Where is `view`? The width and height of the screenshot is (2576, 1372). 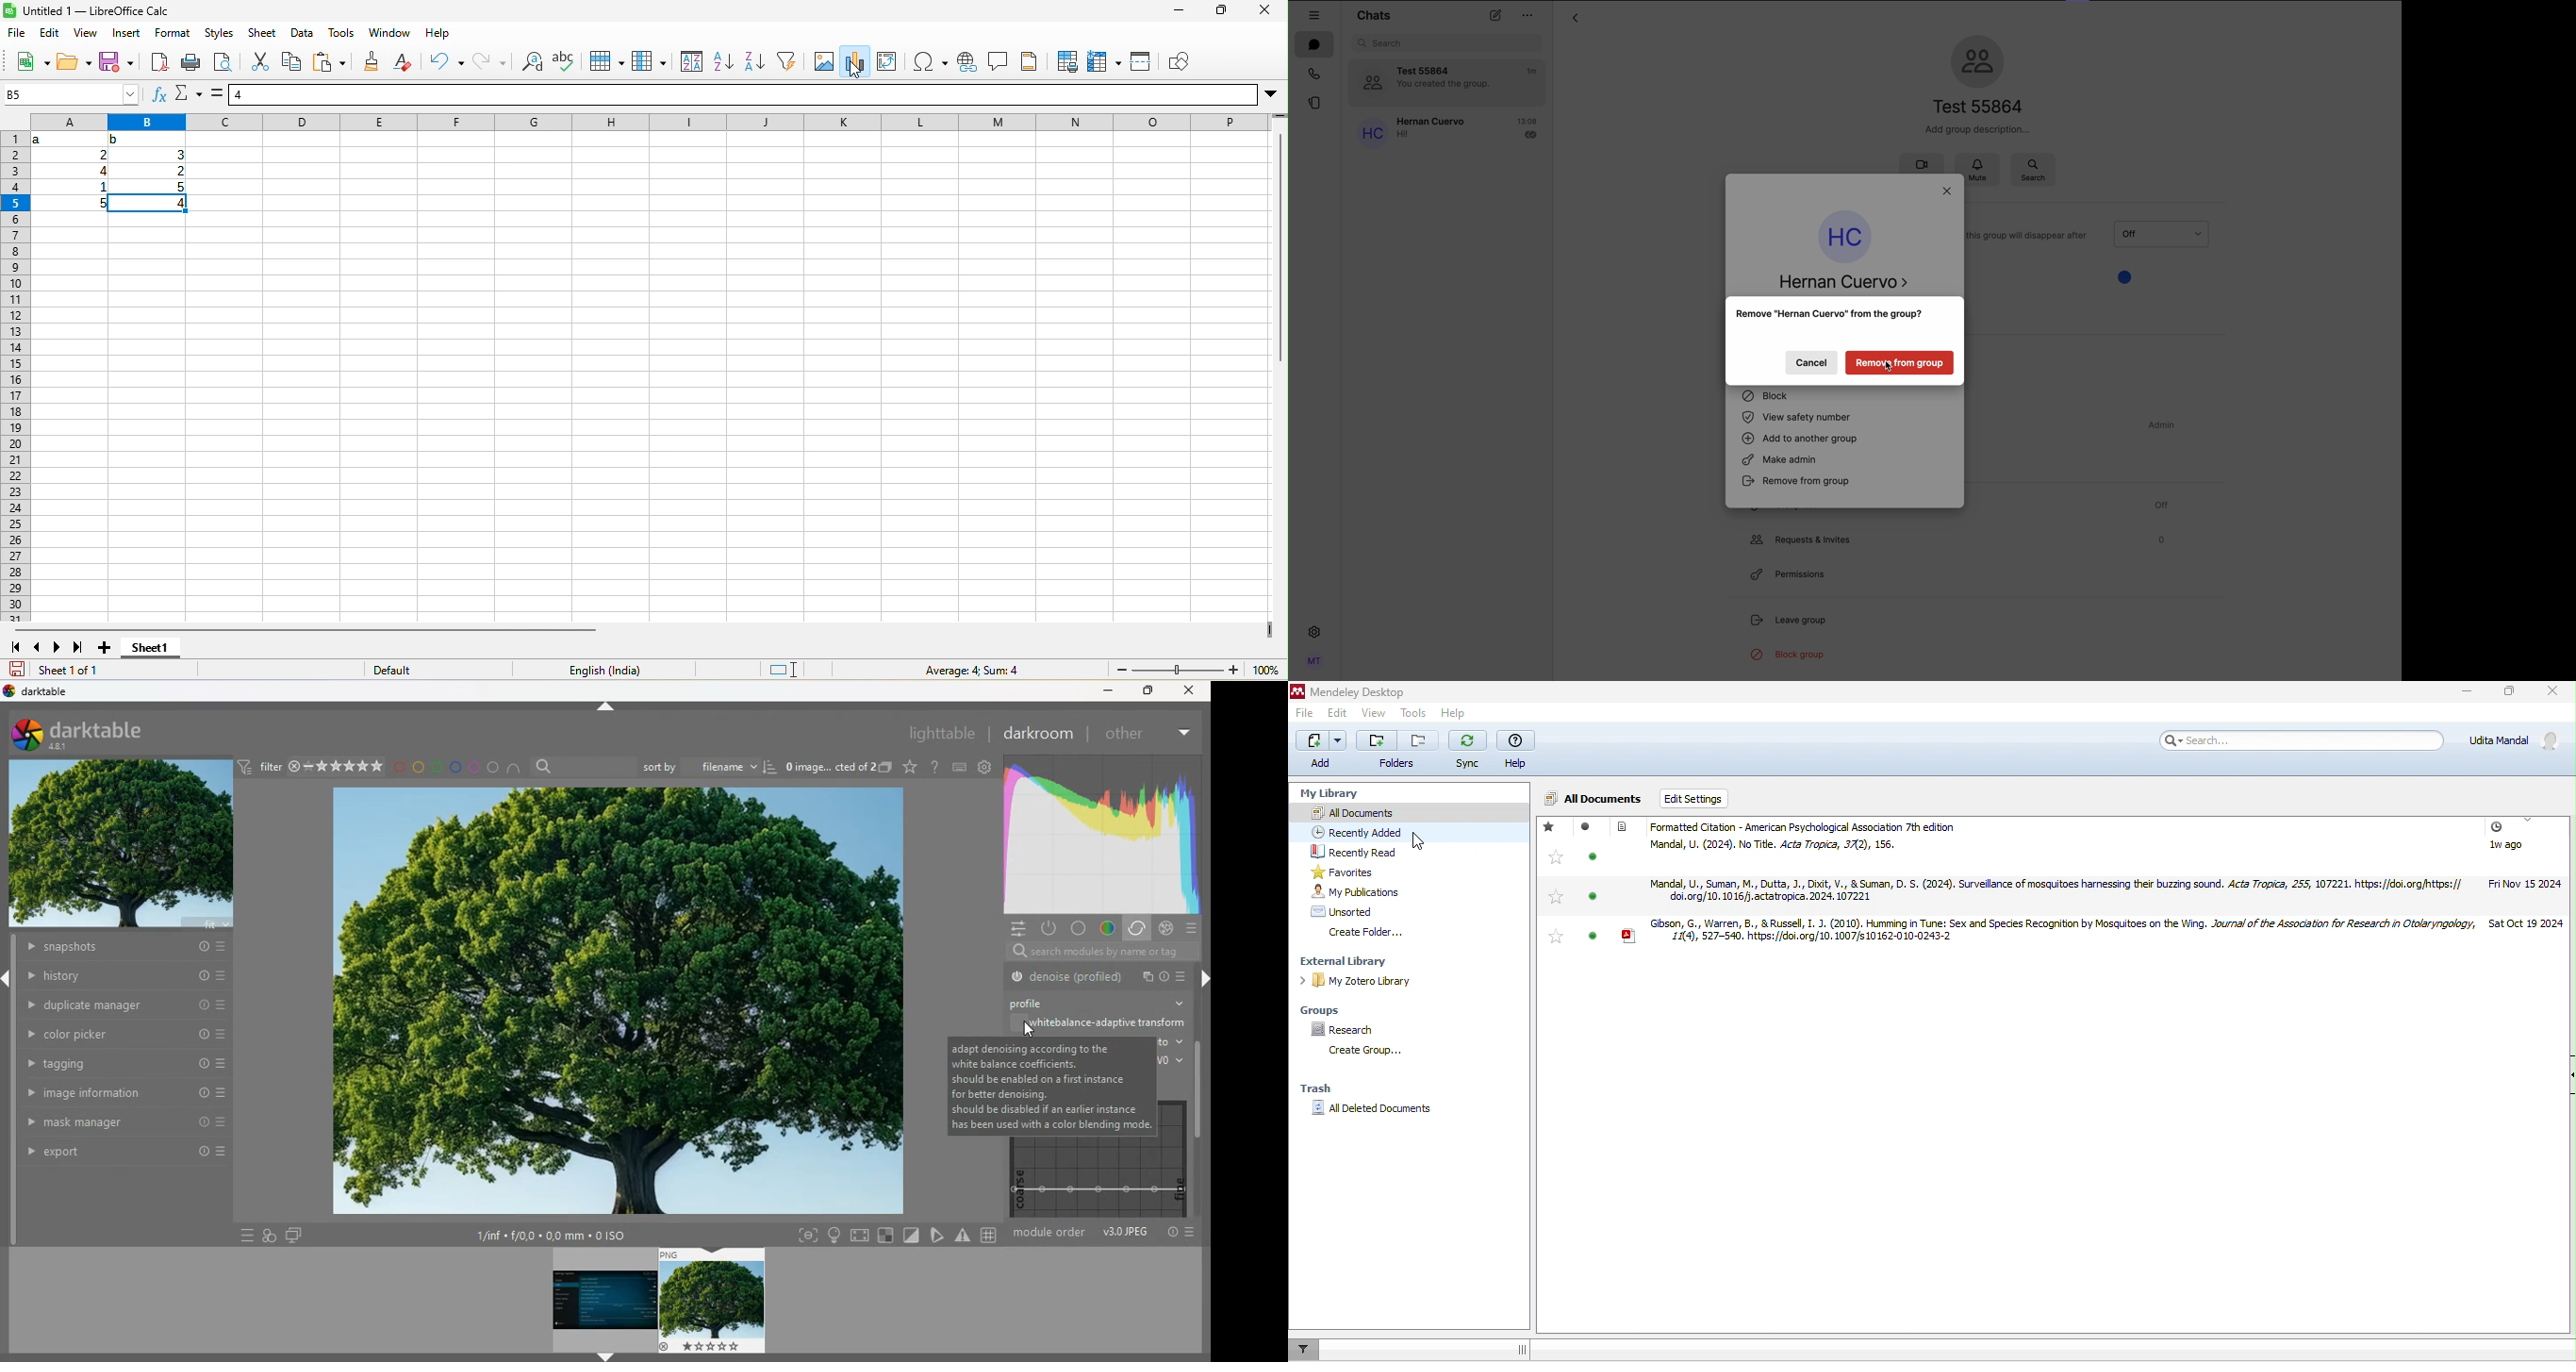 view is located at coordinates (86, 33).